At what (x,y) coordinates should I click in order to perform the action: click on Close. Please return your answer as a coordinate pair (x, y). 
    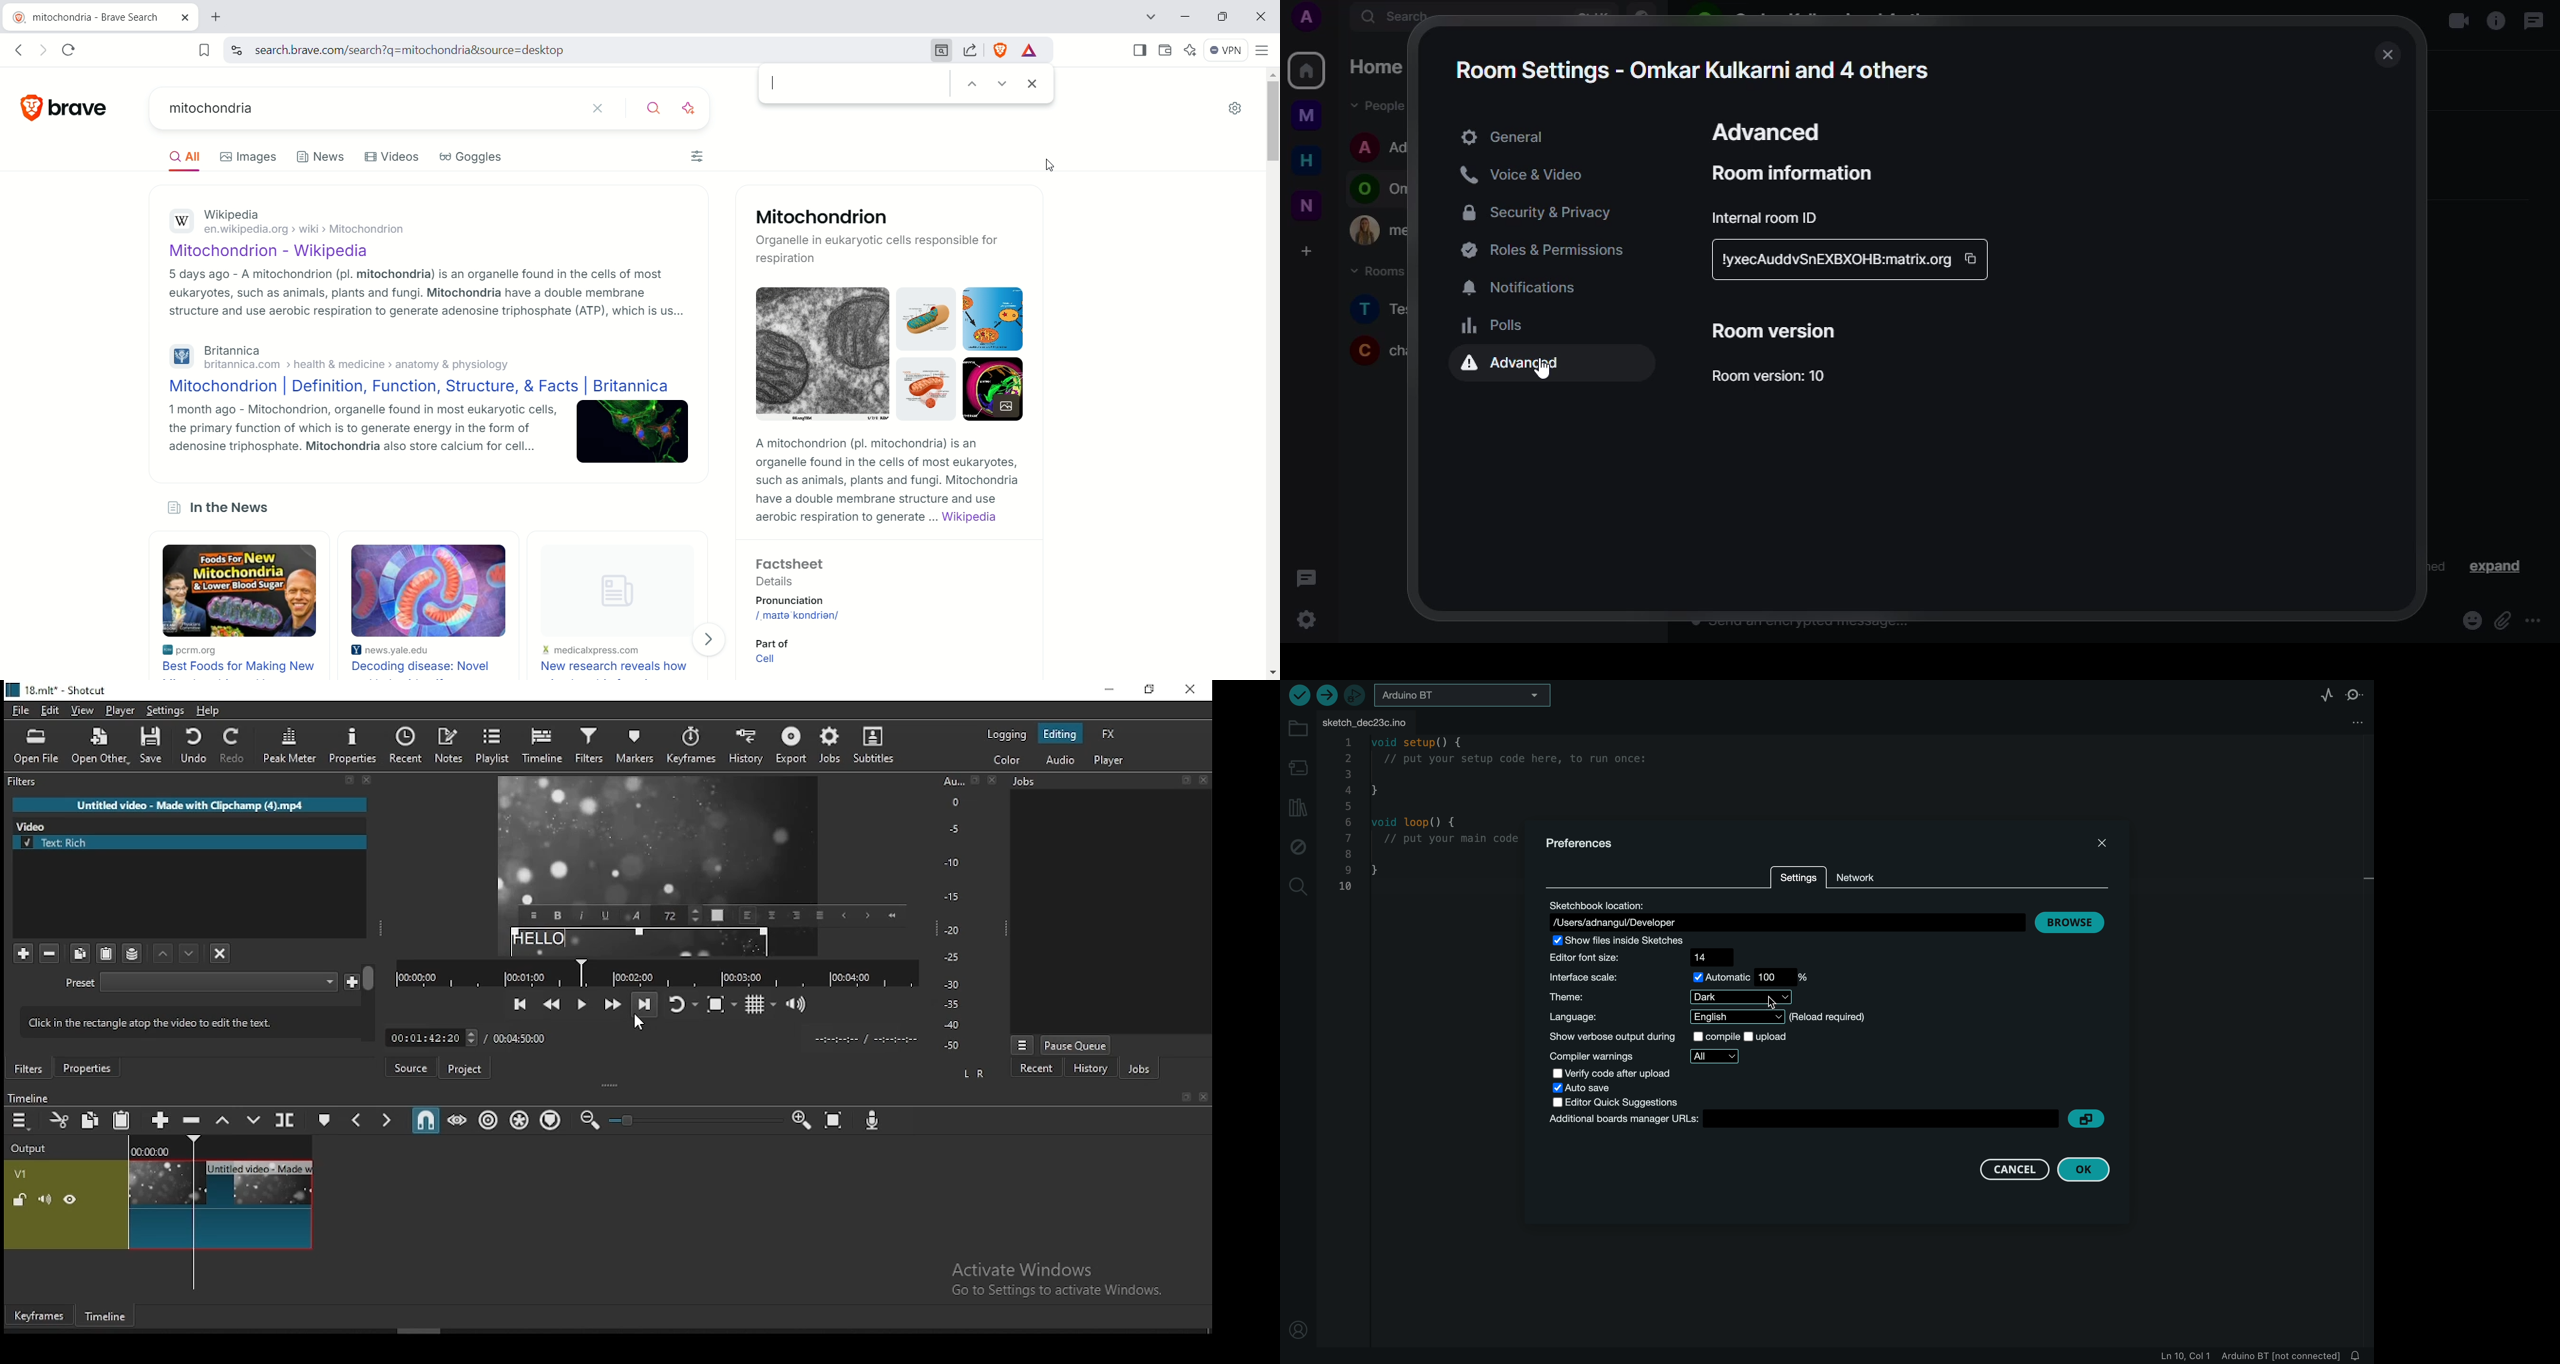
    Looking at the image, I should click on (993, 779).